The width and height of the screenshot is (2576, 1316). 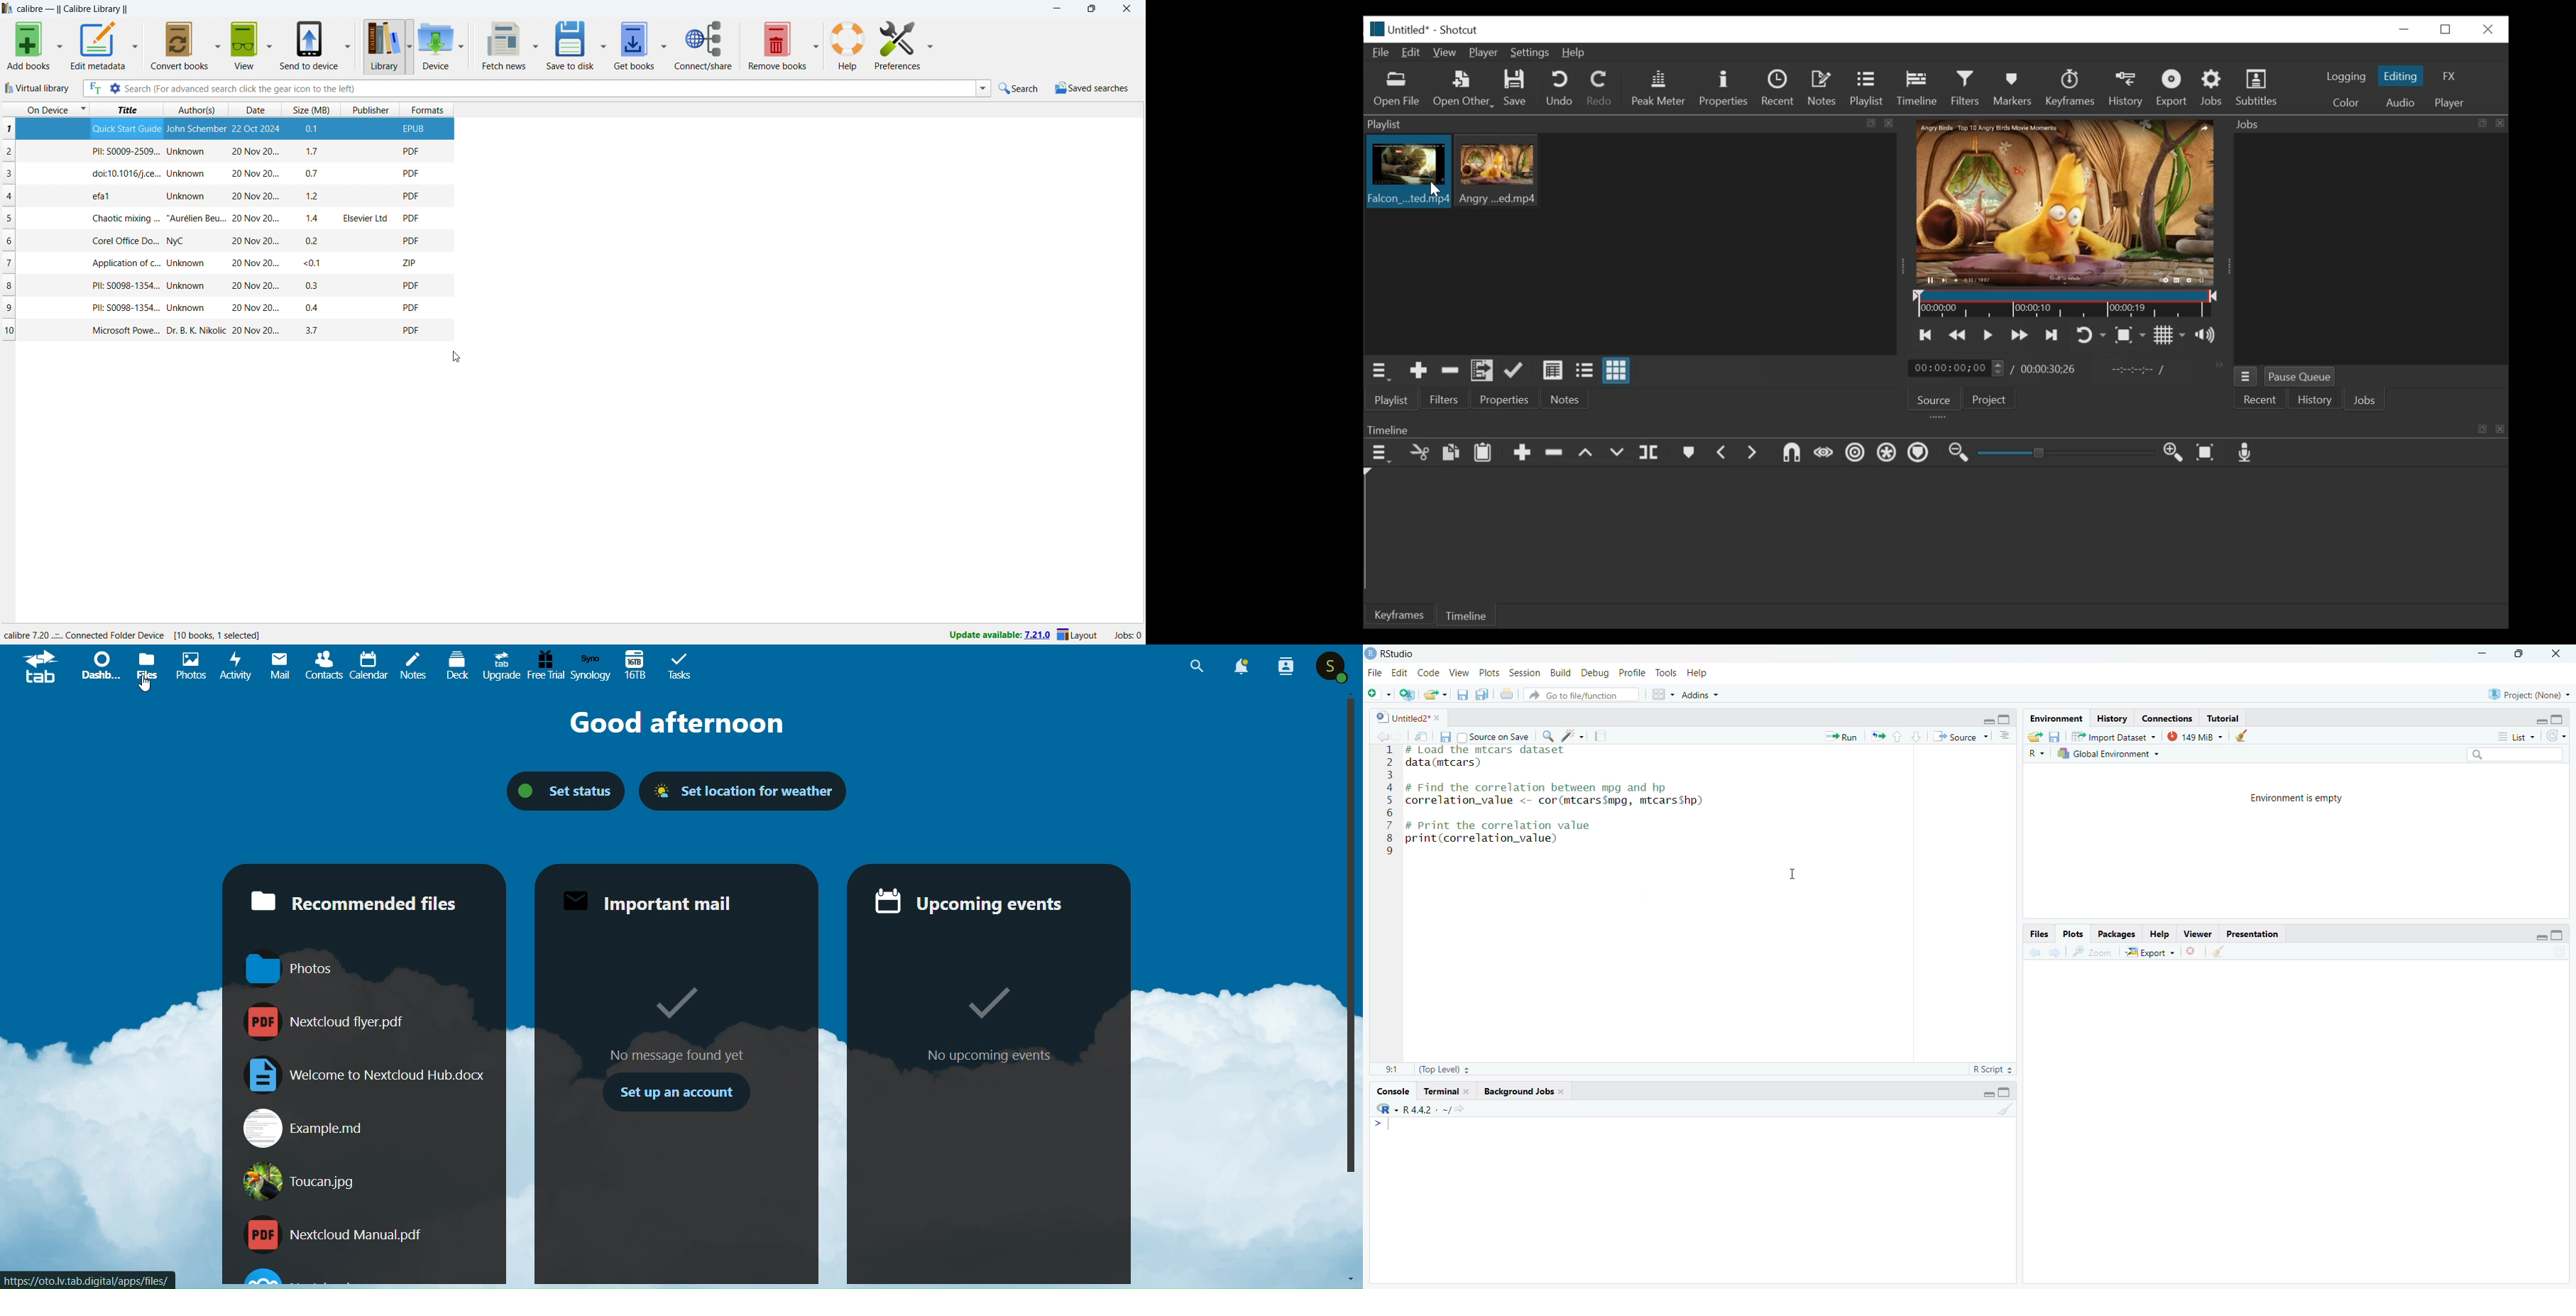 I want to click on fetch news, so click(x=501, y=45).